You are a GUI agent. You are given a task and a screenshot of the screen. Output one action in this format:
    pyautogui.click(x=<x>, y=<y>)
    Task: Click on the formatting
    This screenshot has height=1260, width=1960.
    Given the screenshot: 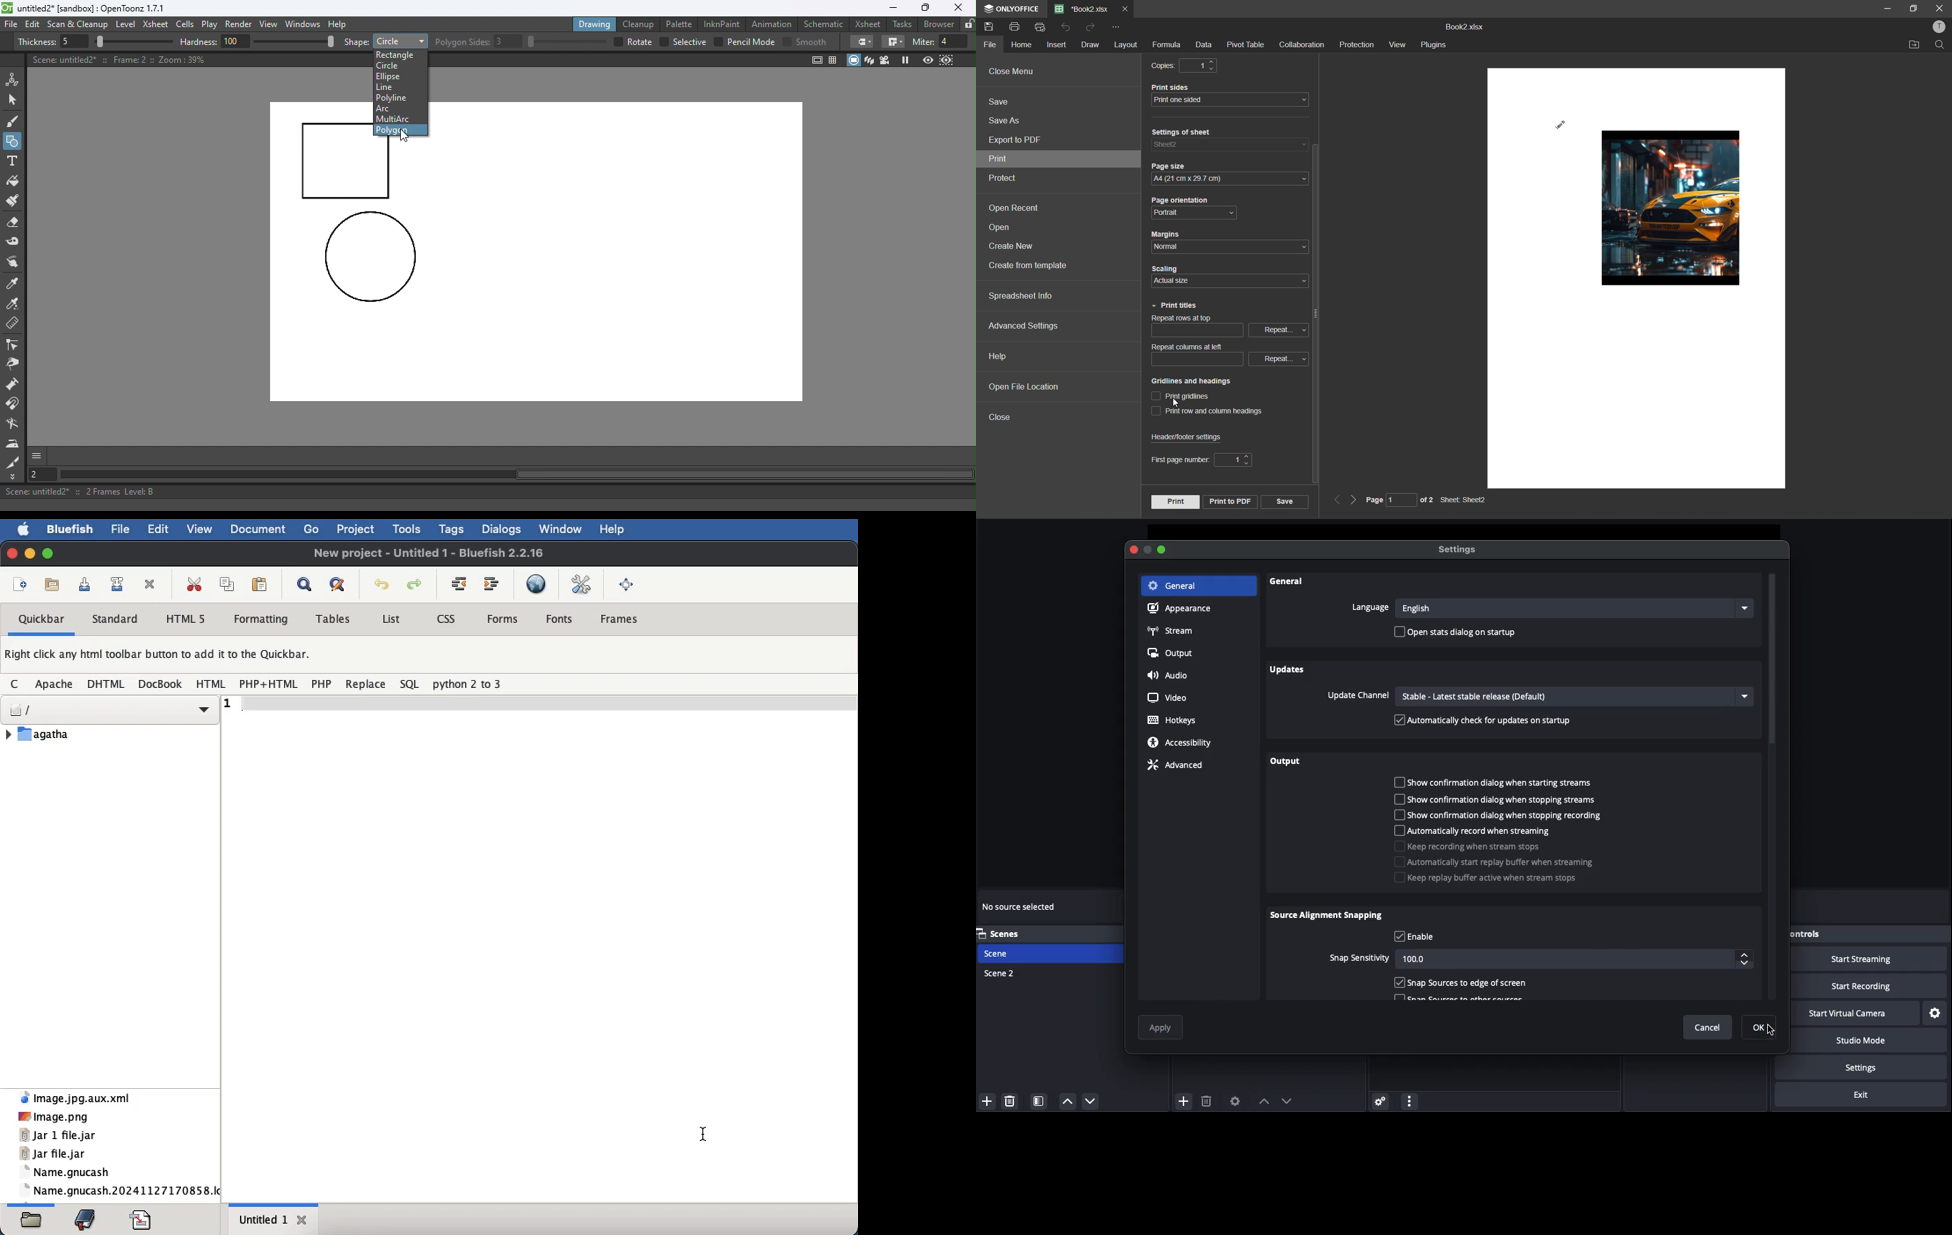 What is the action you would take?
    pyautogui.click(x=262, y=620)
    